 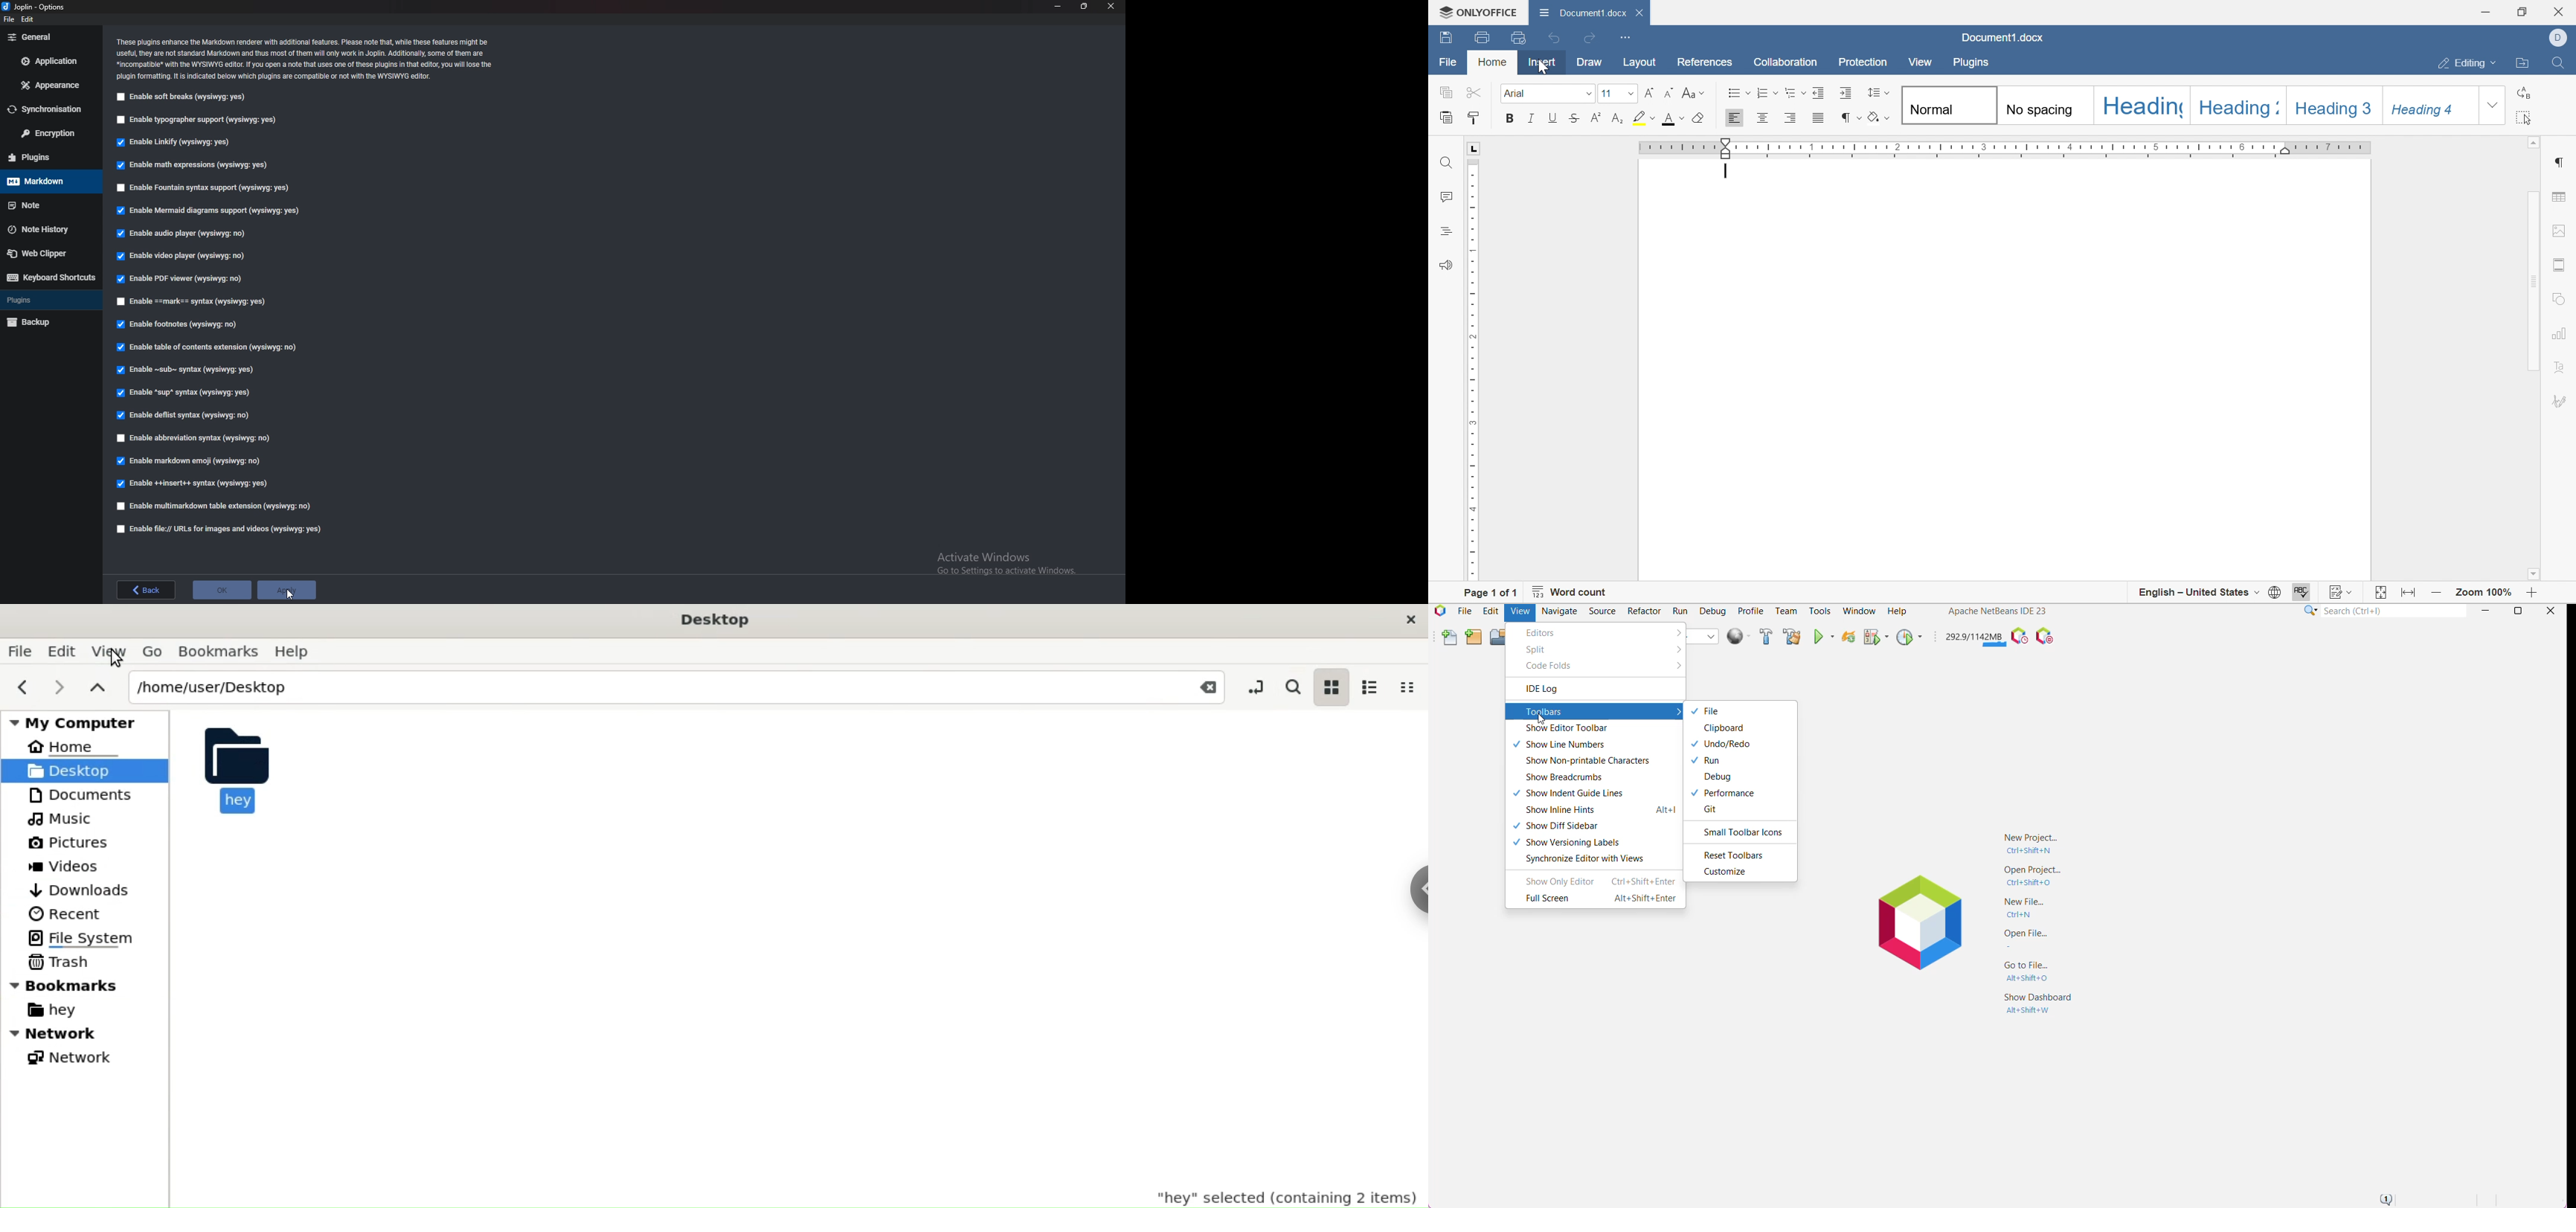 I want to click on No spacing, so click(x=2047, y=106).